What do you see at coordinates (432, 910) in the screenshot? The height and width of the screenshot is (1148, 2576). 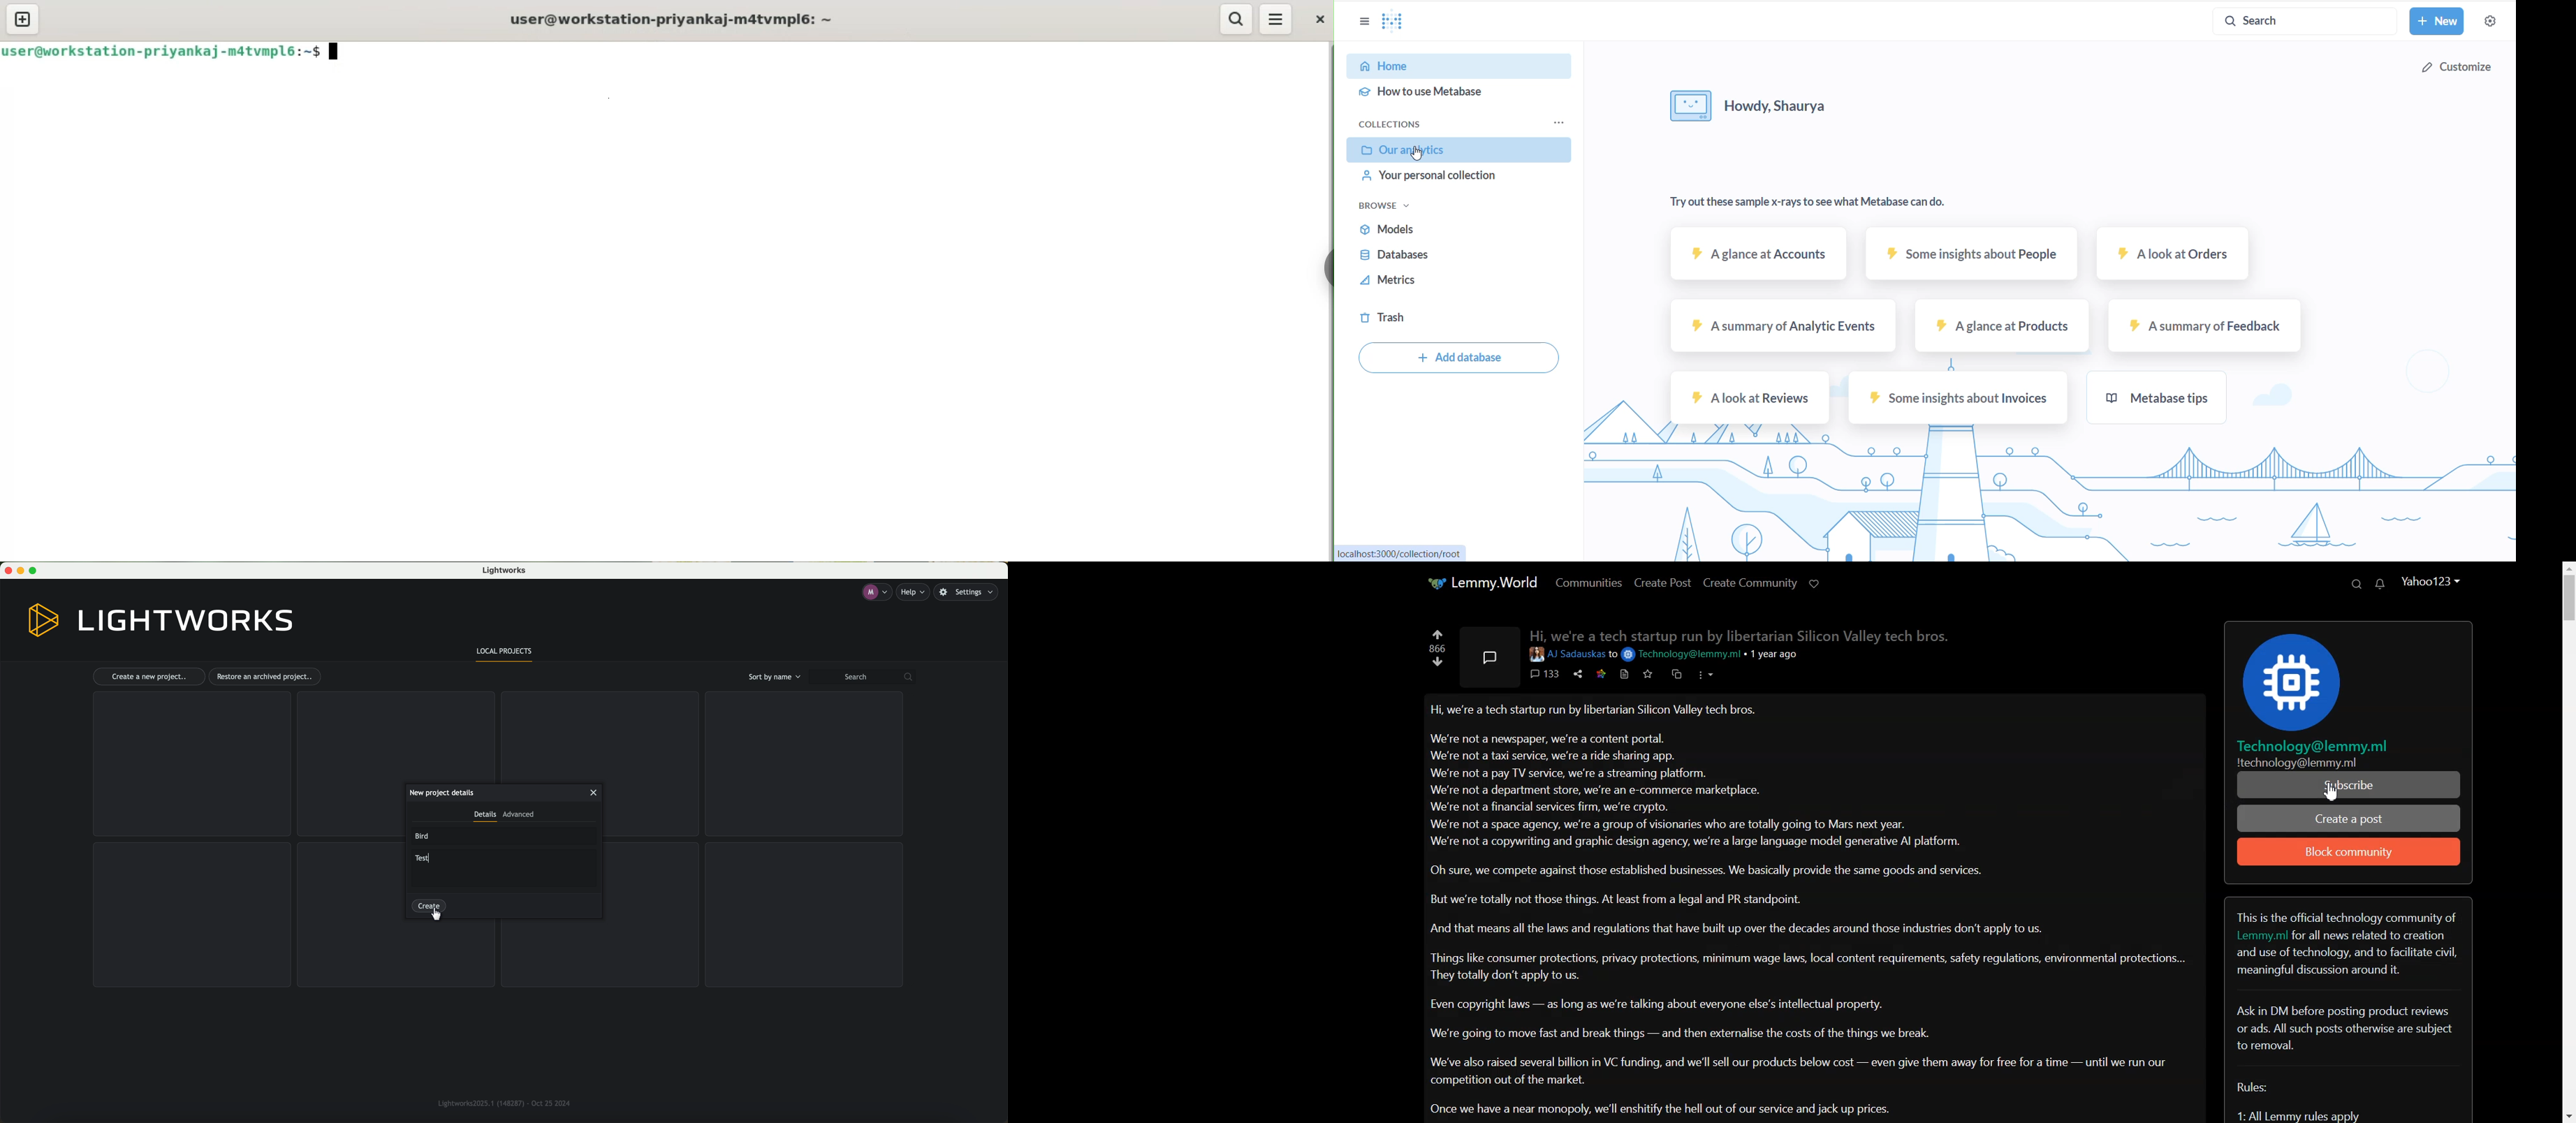 I see `click on create` at bounding box center [432, 910].